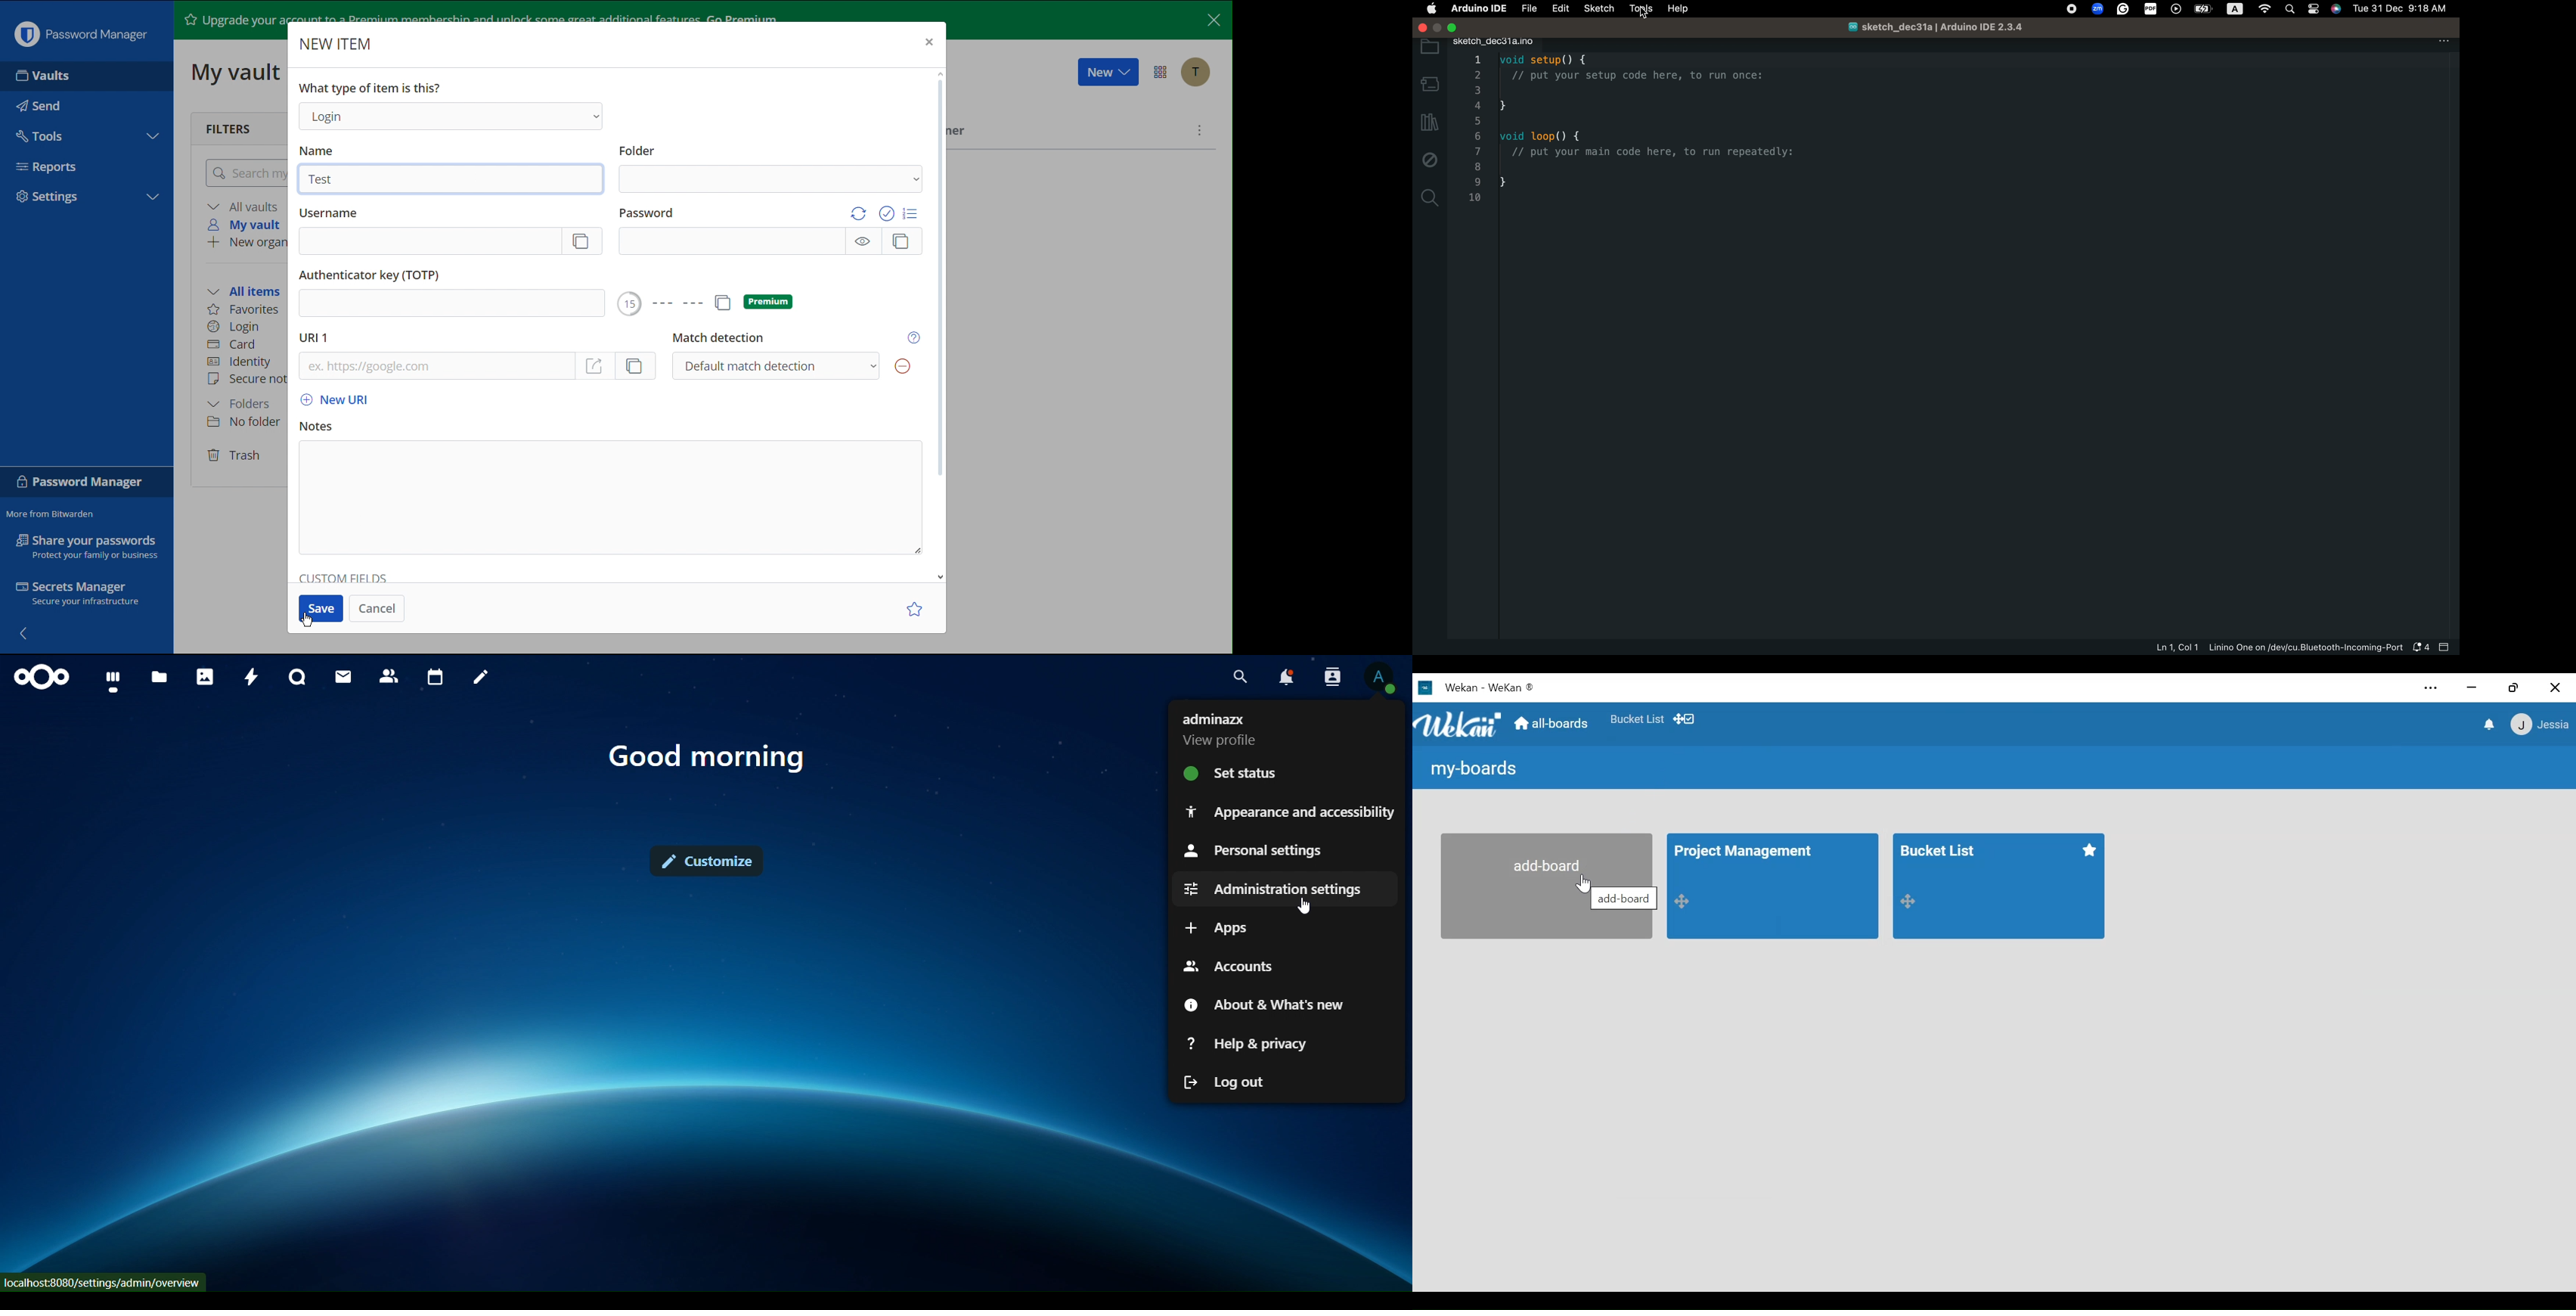 This screenshot has width=2576, height=1316. I want to click on tools, so click(1638, 9).